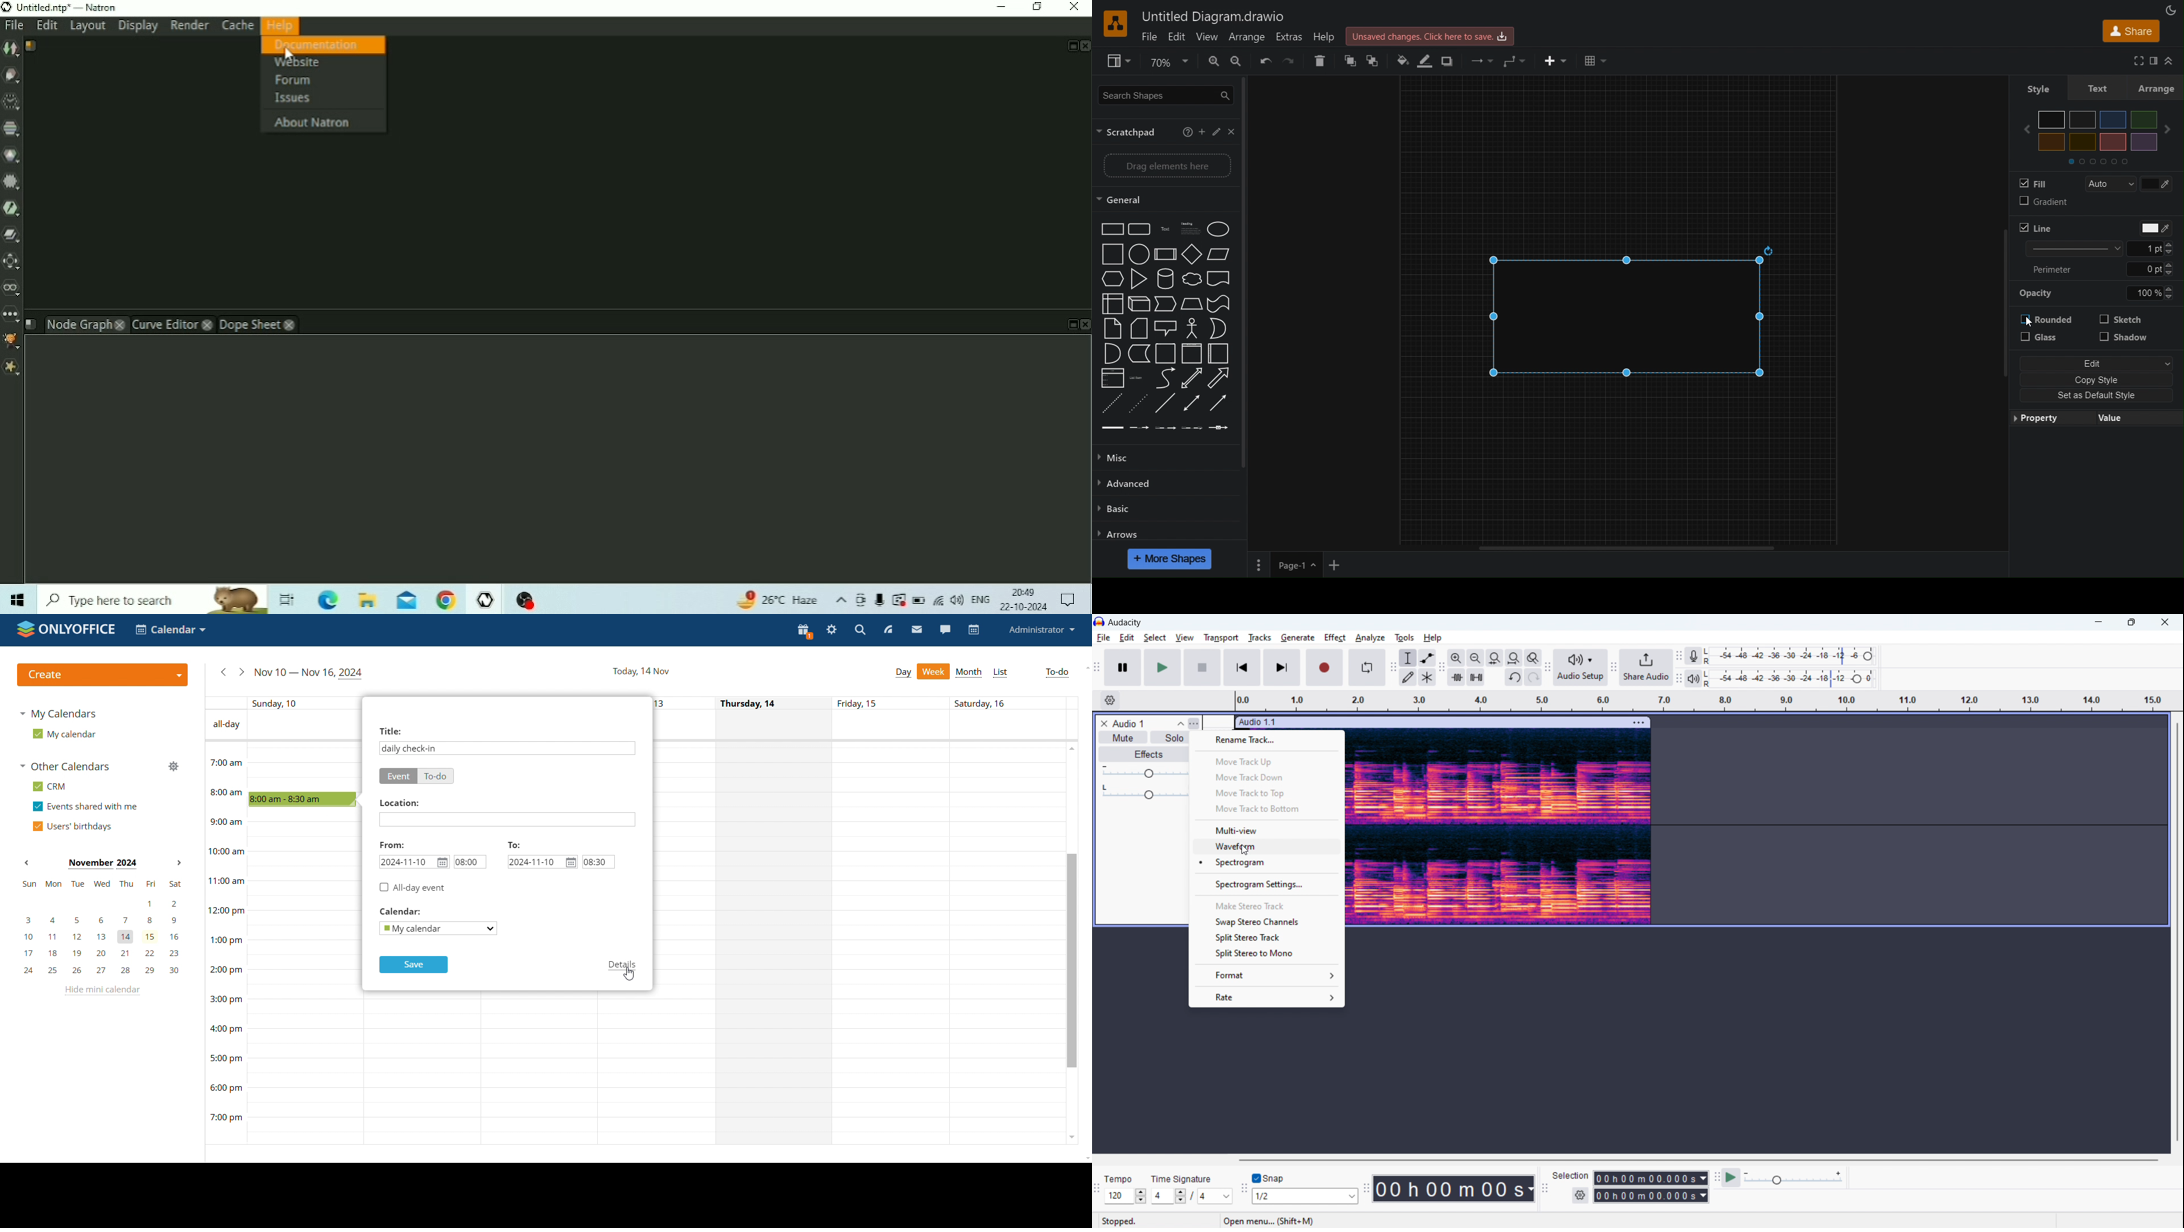 This screenshot has height=1232, width=2184. Describe the element at coordinates (2024, 129) in the screenshot. I see `back` at that location.